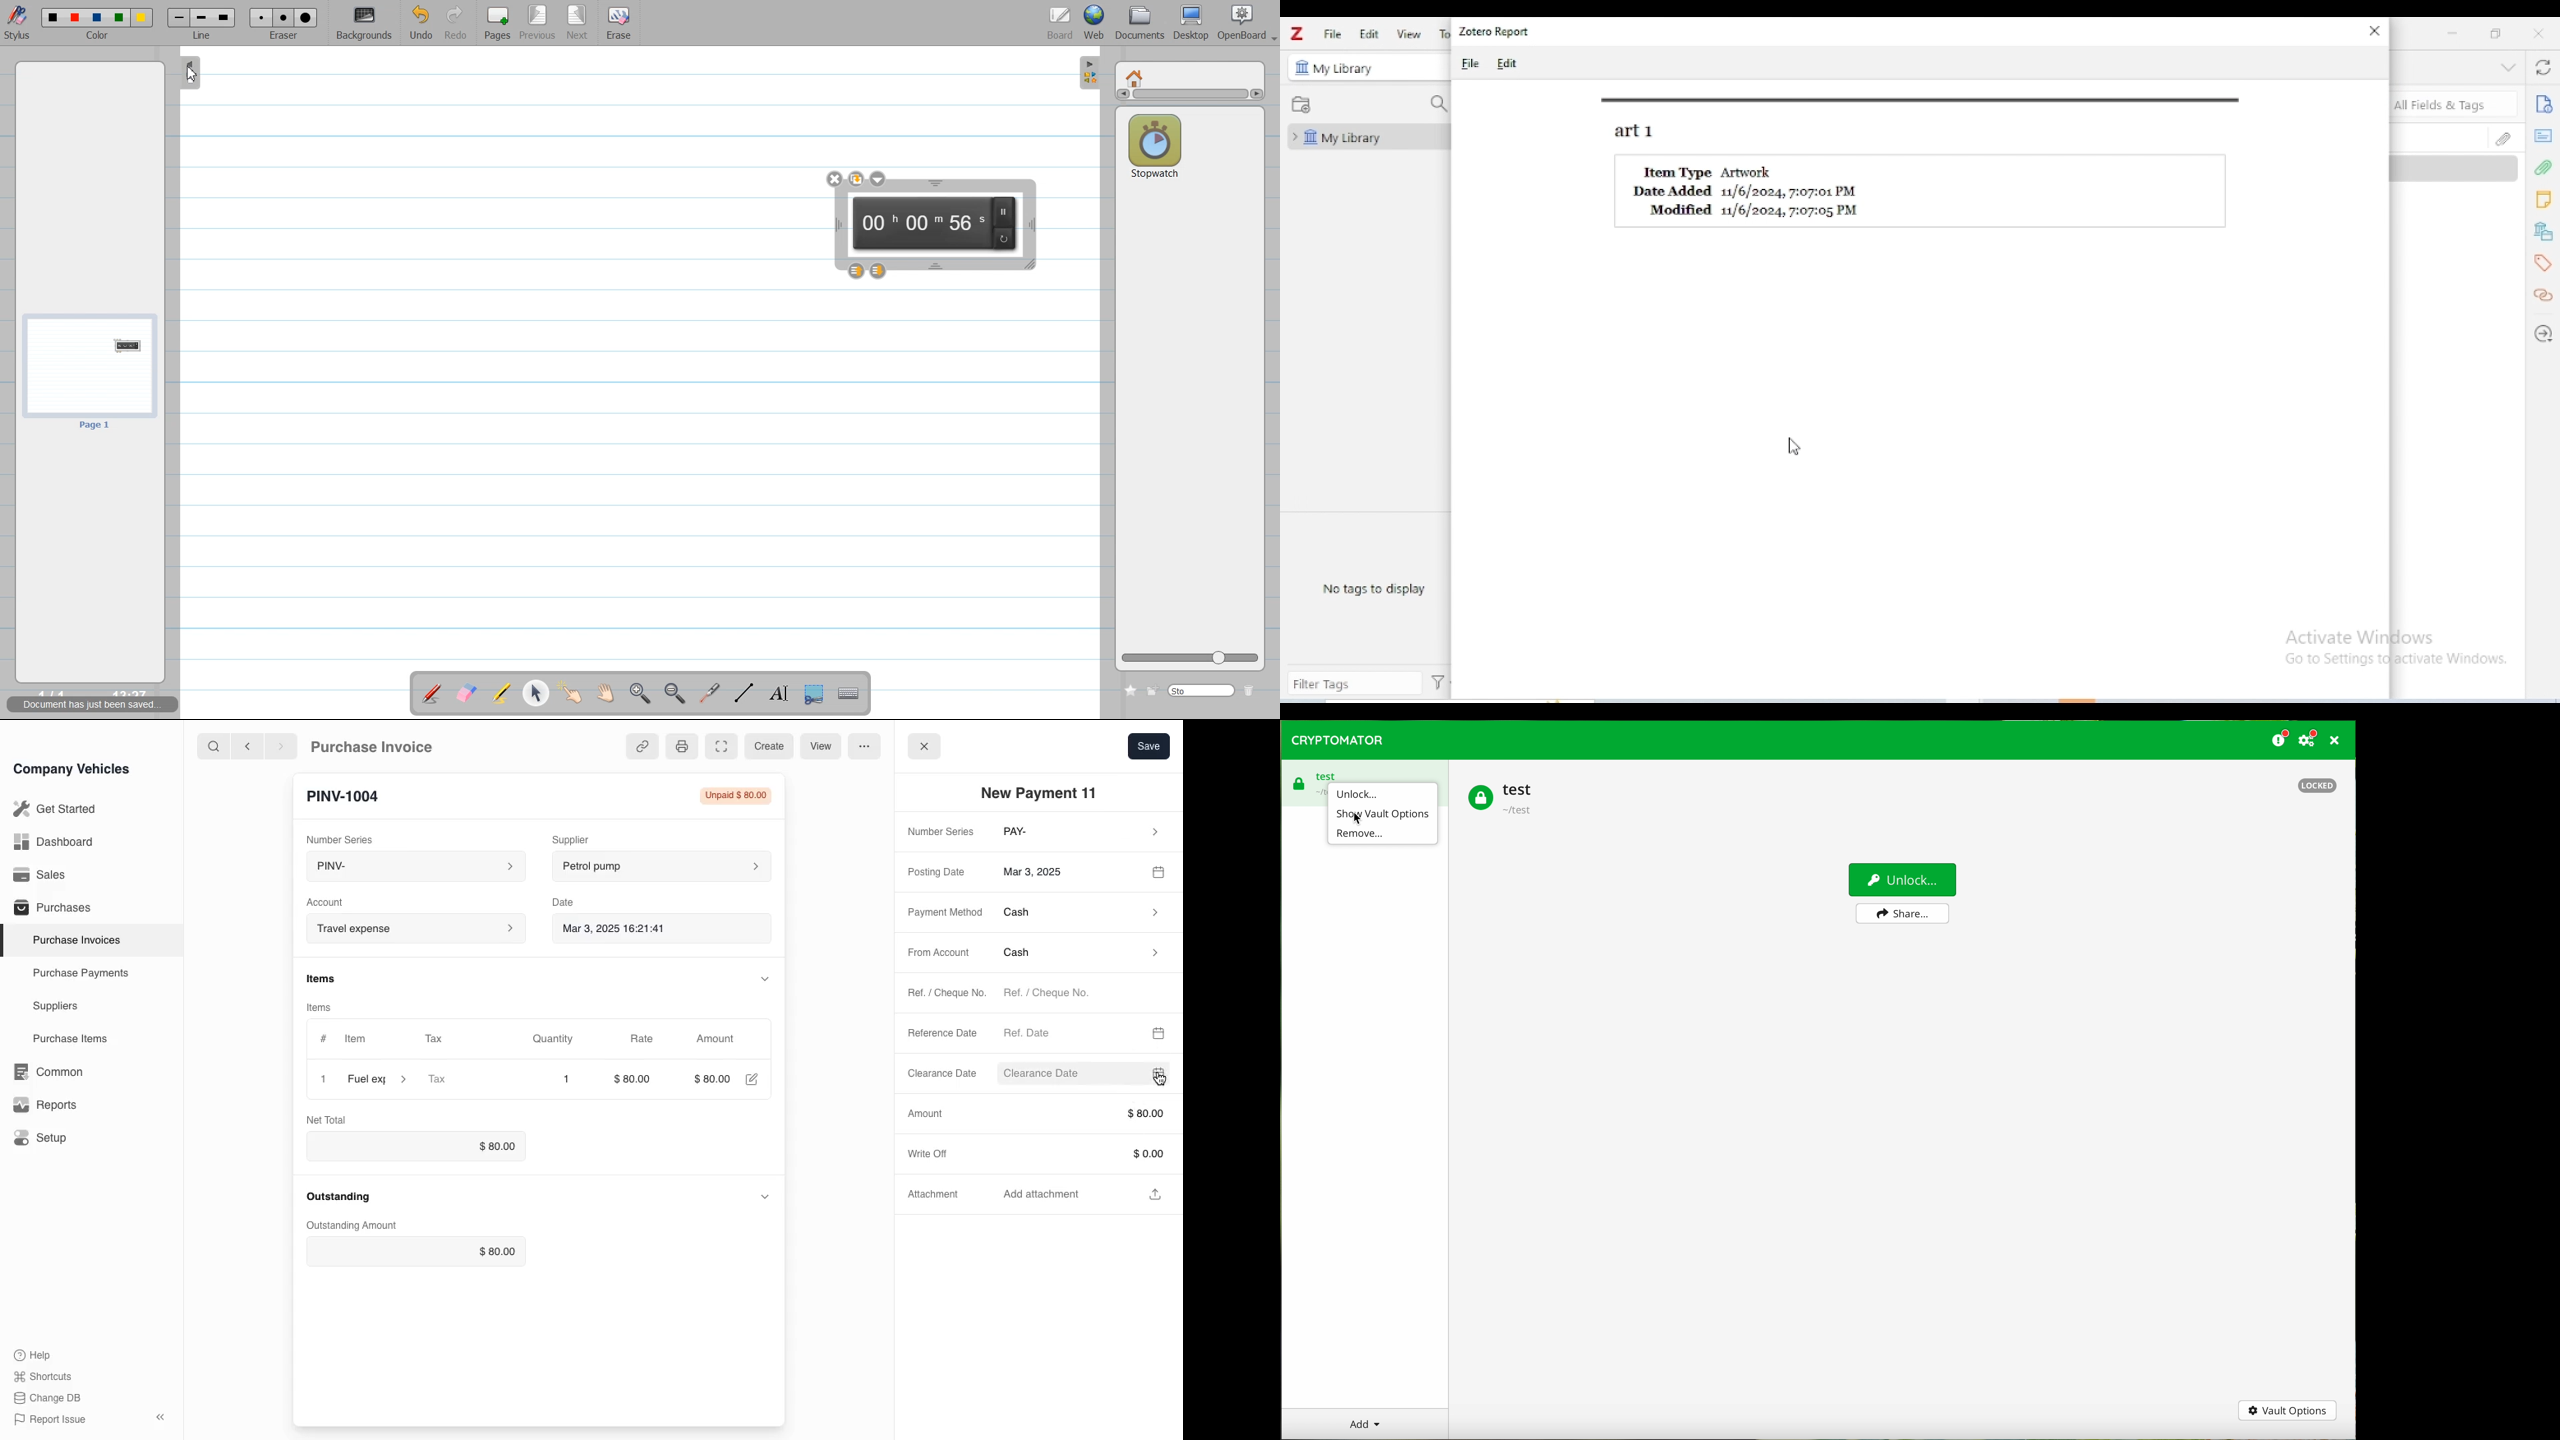  Describe the element at coordinates (721, 747) in the screenshot. I see `full screen` at that location.